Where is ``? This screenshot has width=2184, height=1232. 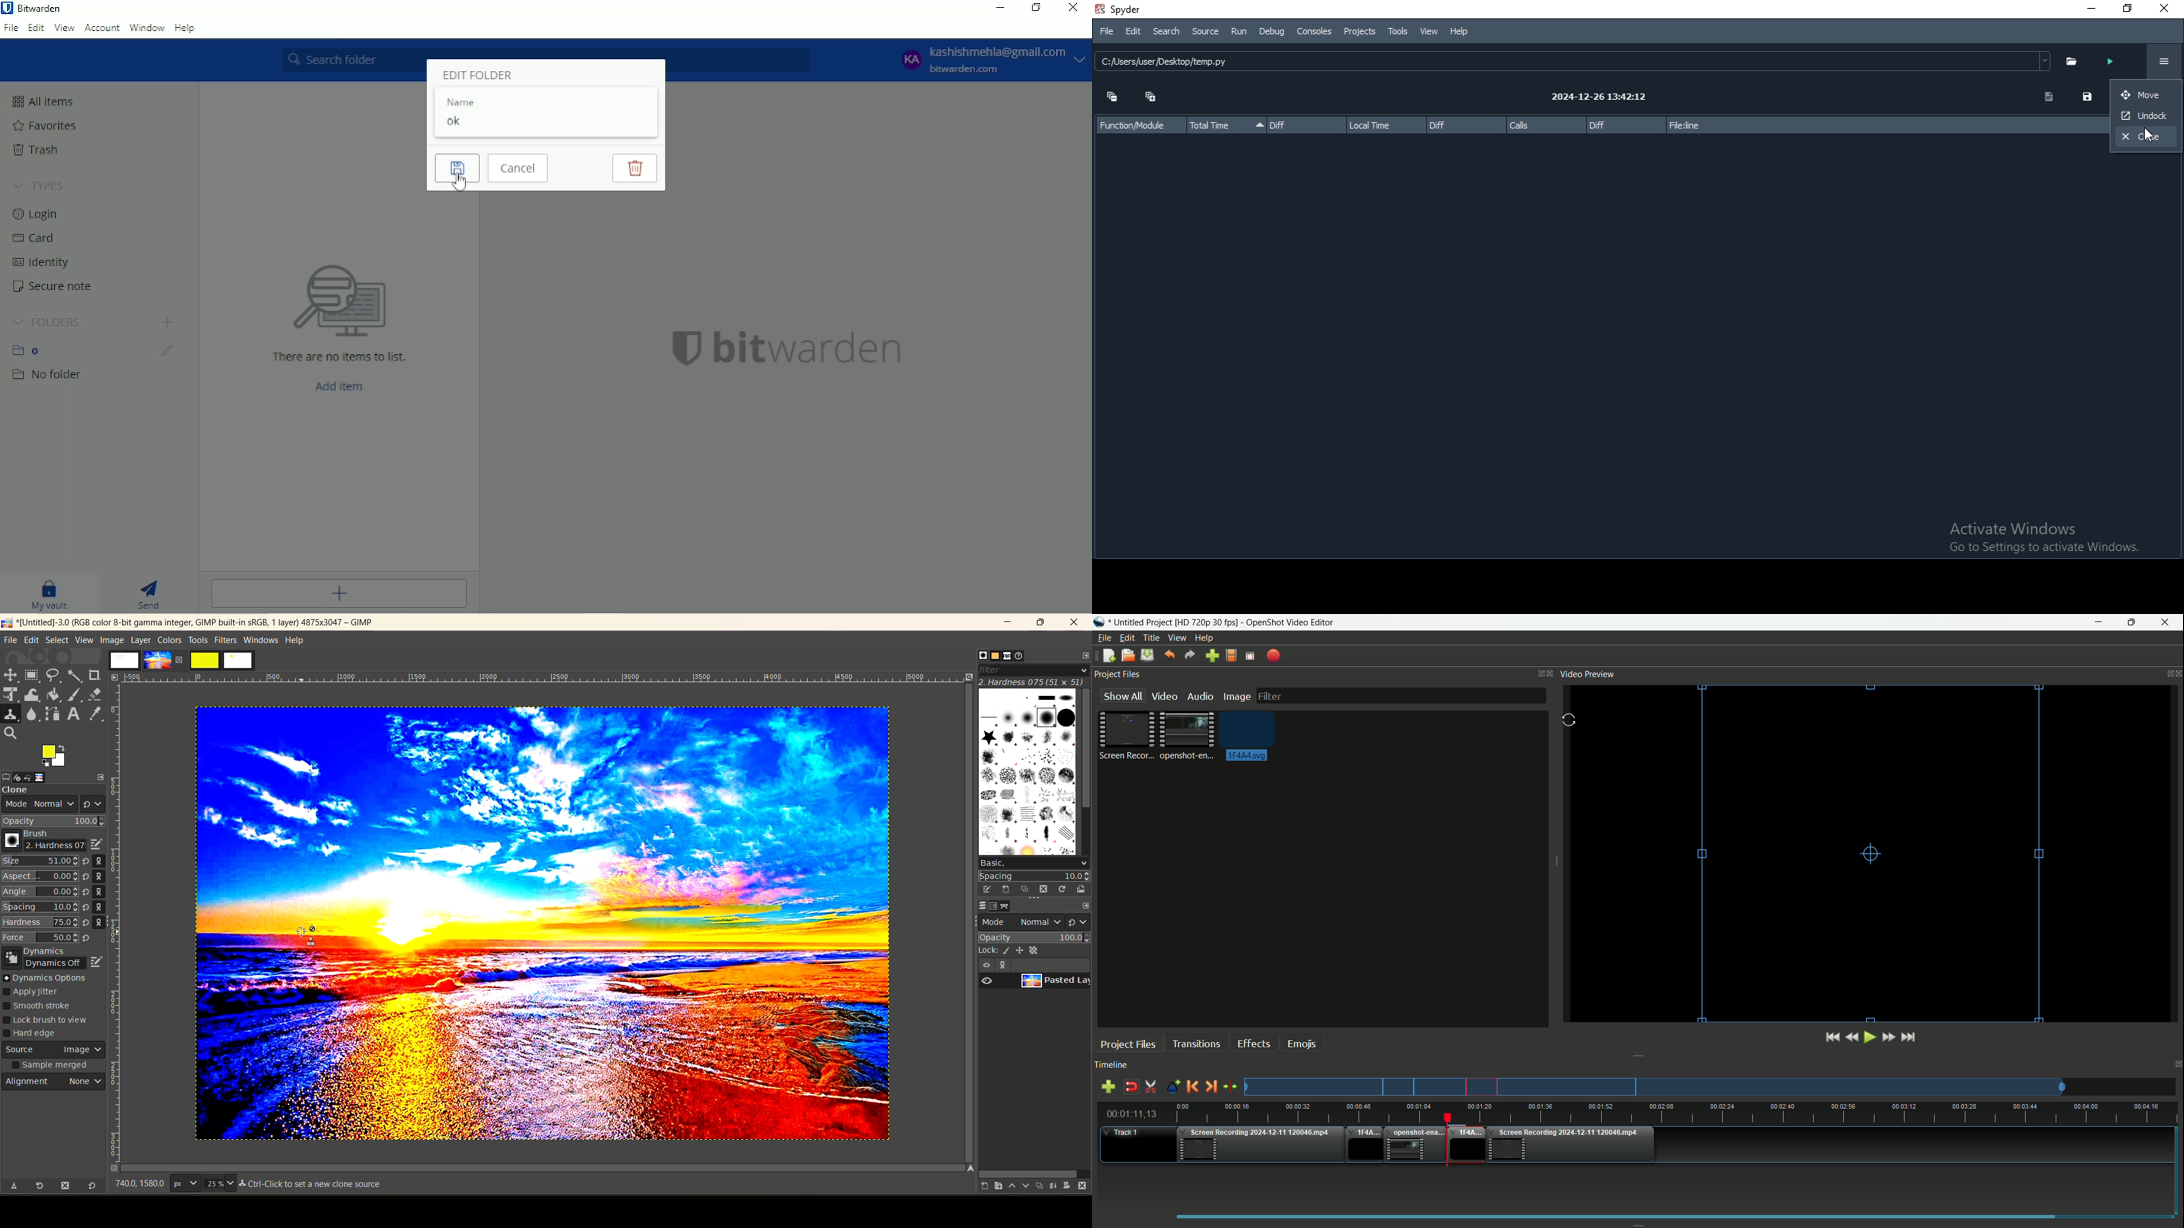  is located at coordinates (968, 1168).